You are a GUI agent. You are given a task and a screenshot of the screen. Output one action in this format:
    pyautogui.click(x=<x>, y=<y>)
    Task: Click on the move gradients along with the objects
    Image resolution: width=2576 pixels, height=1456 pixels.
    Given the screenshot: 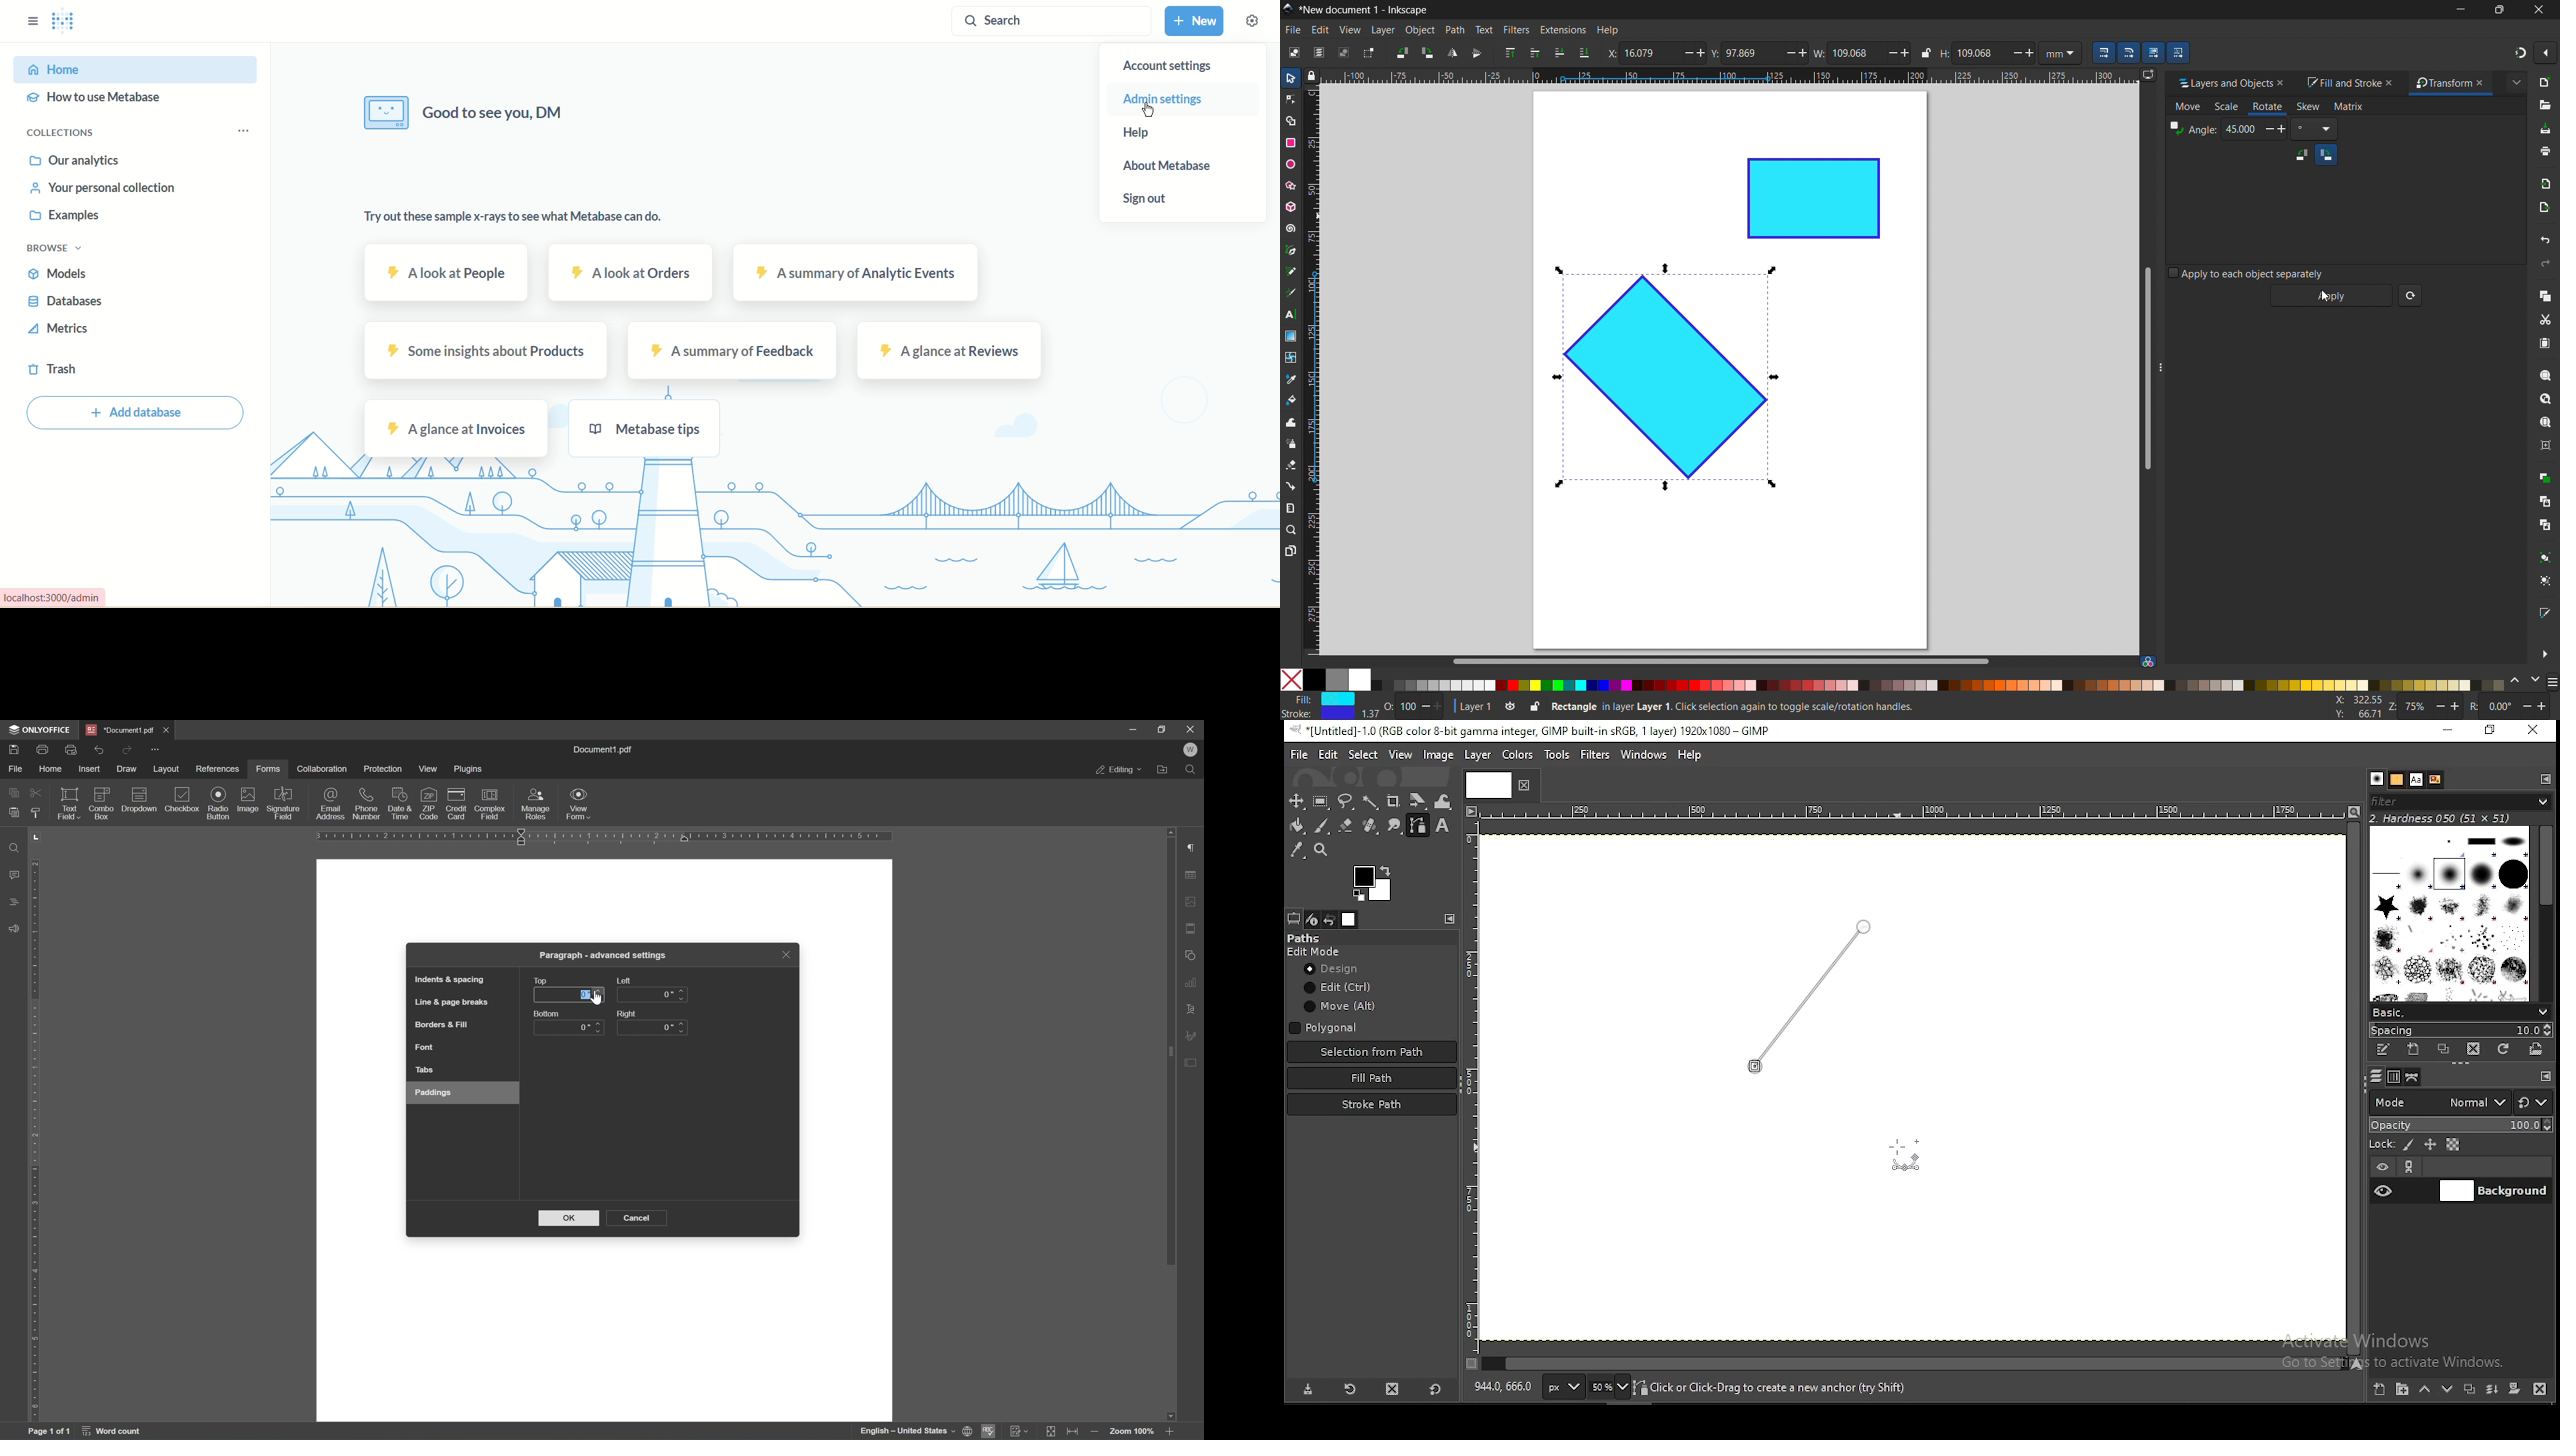 What is the action you would take?
    pyautogui.click(x=2153, y=53)
    